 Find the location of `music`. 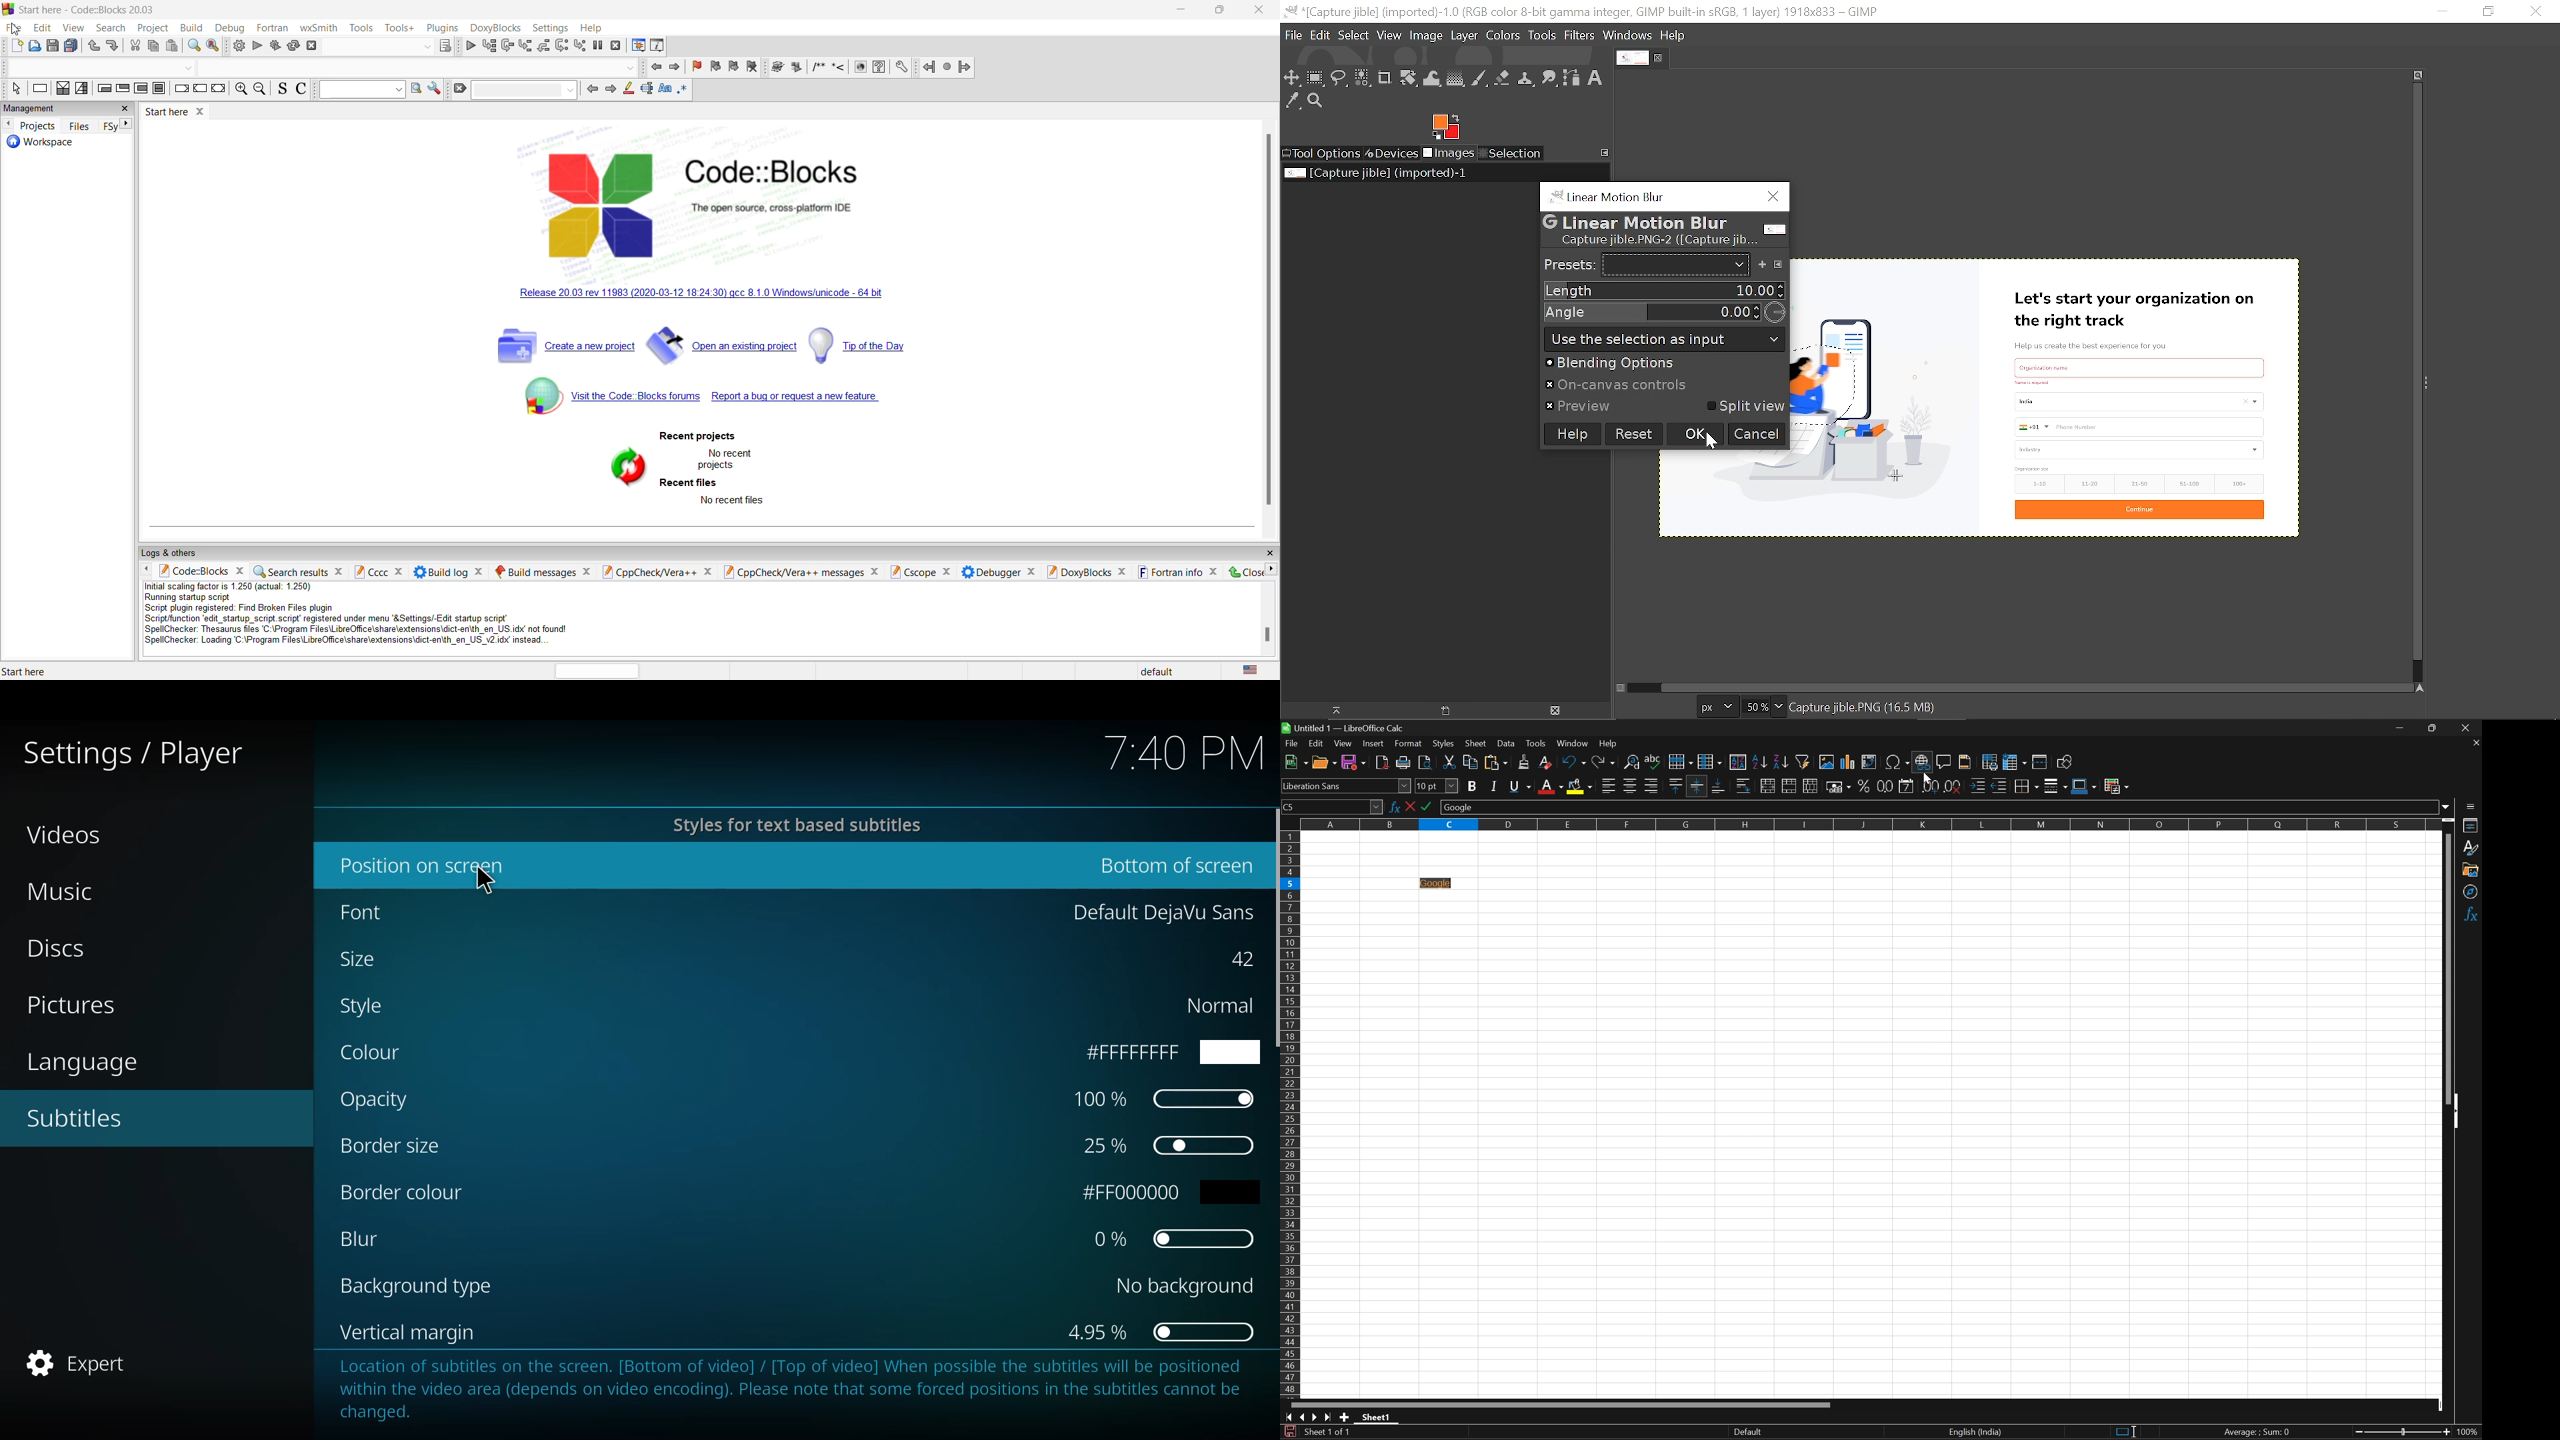

music is located at coordinates (67, 892).